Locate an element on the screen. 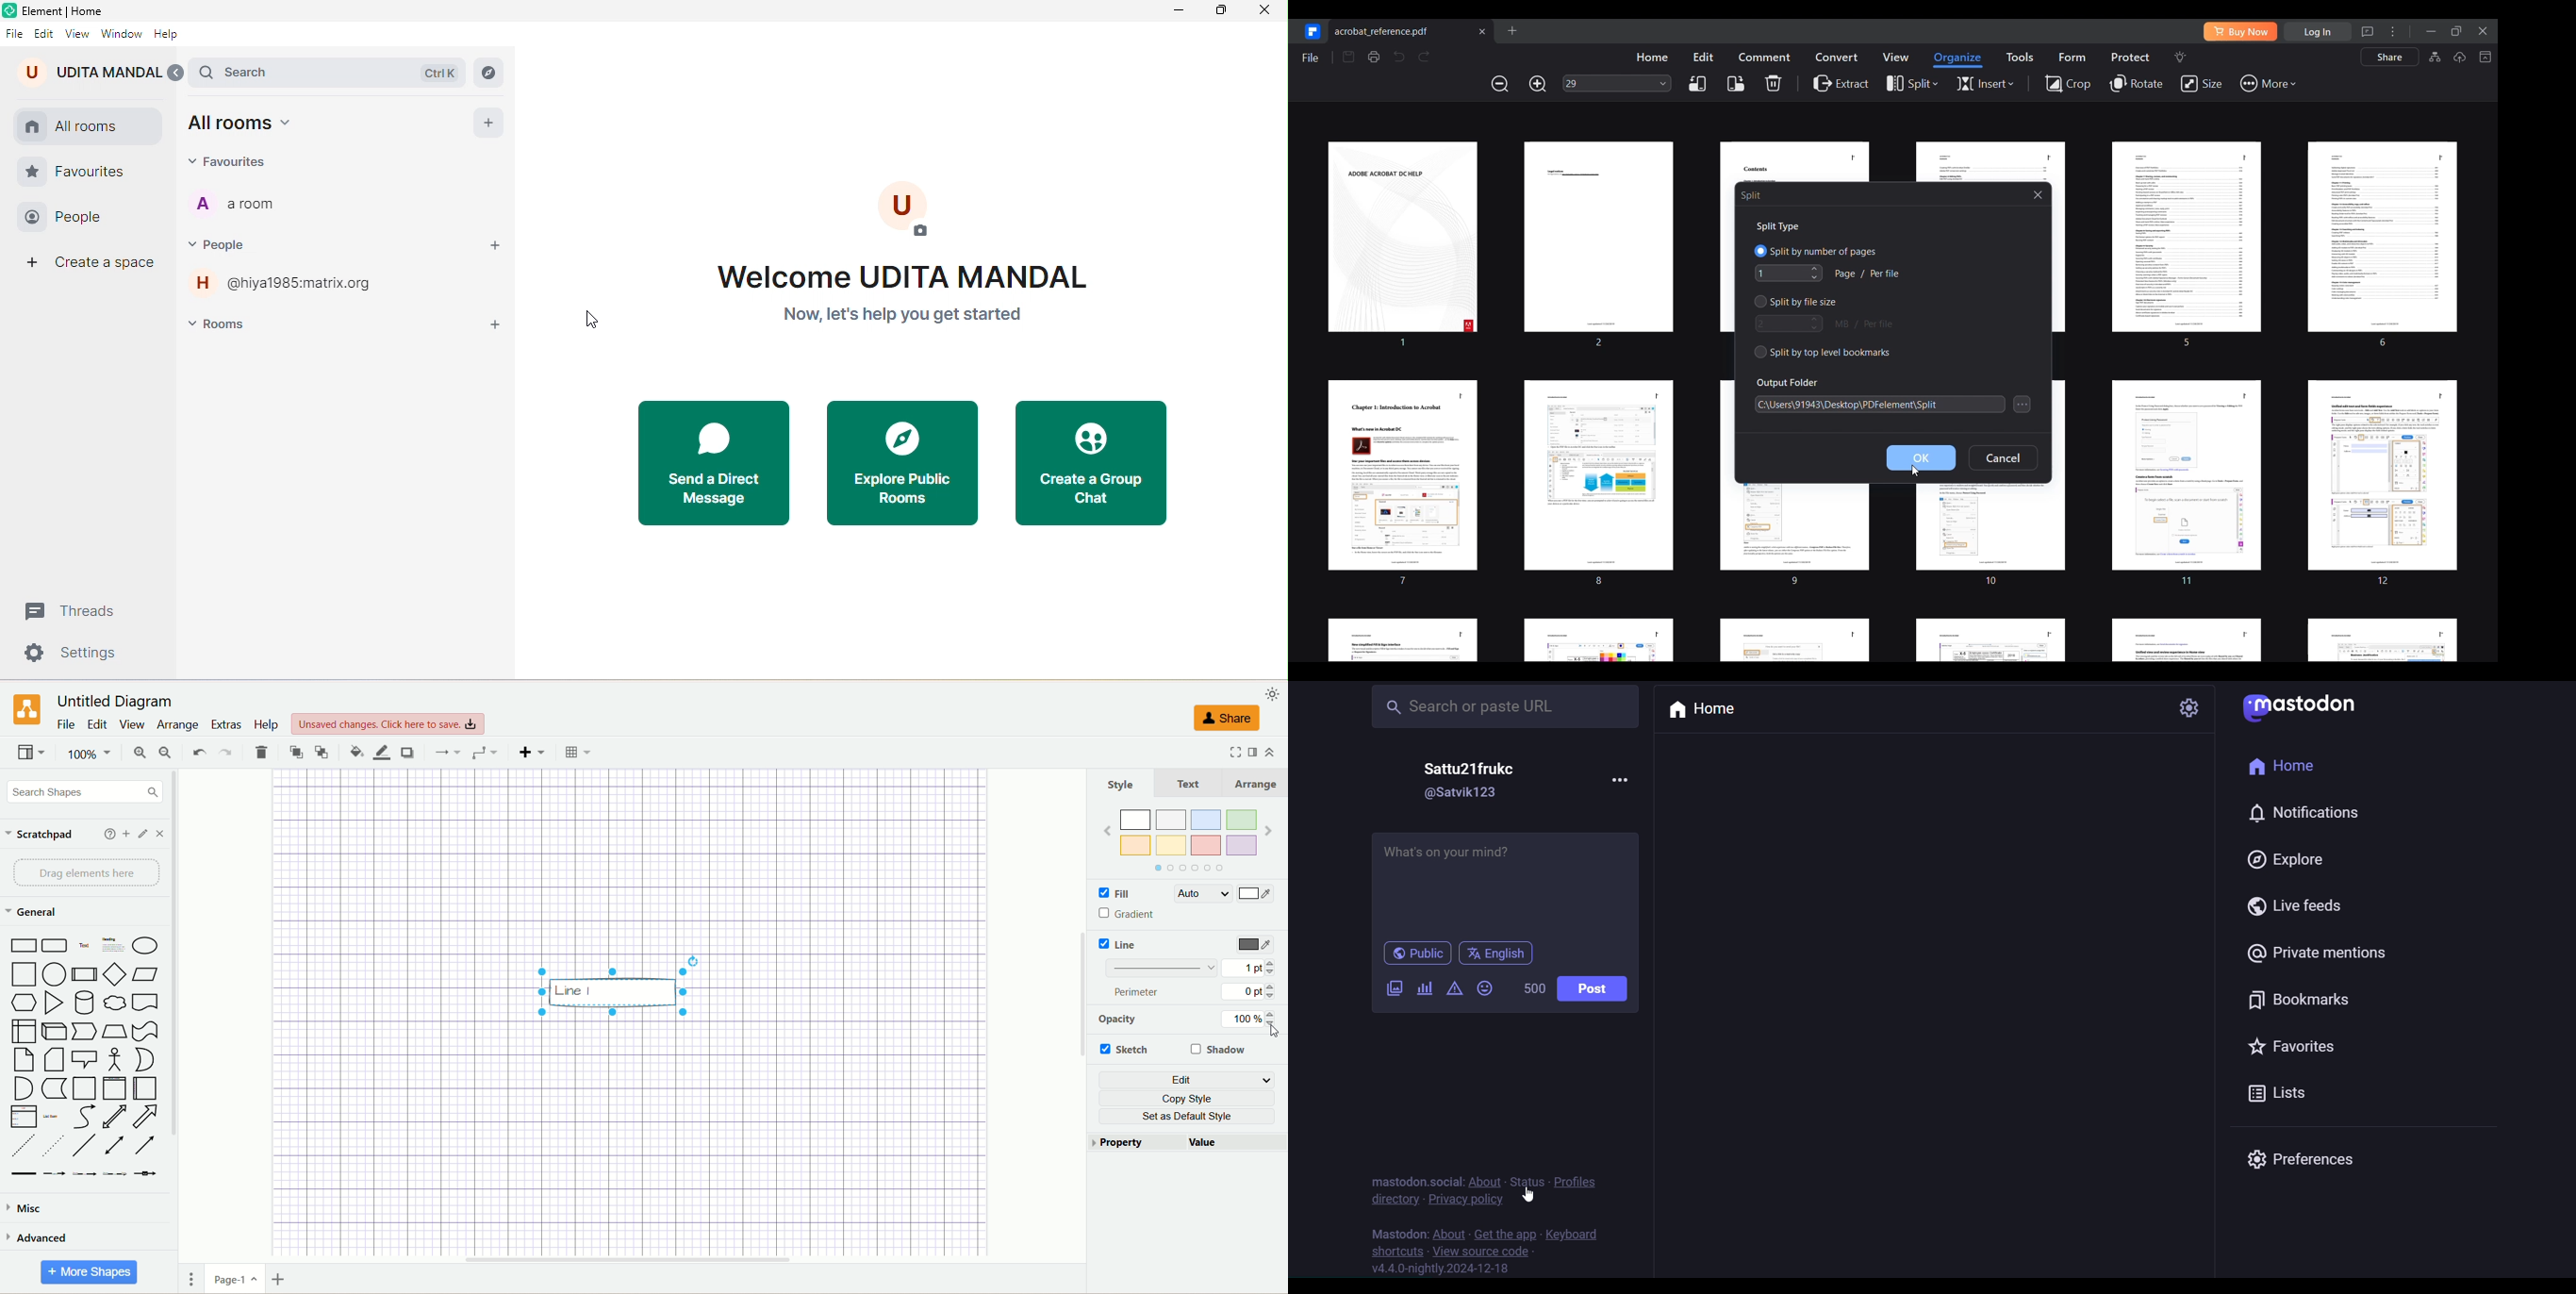  Line is located at coordinates (1127, 945).